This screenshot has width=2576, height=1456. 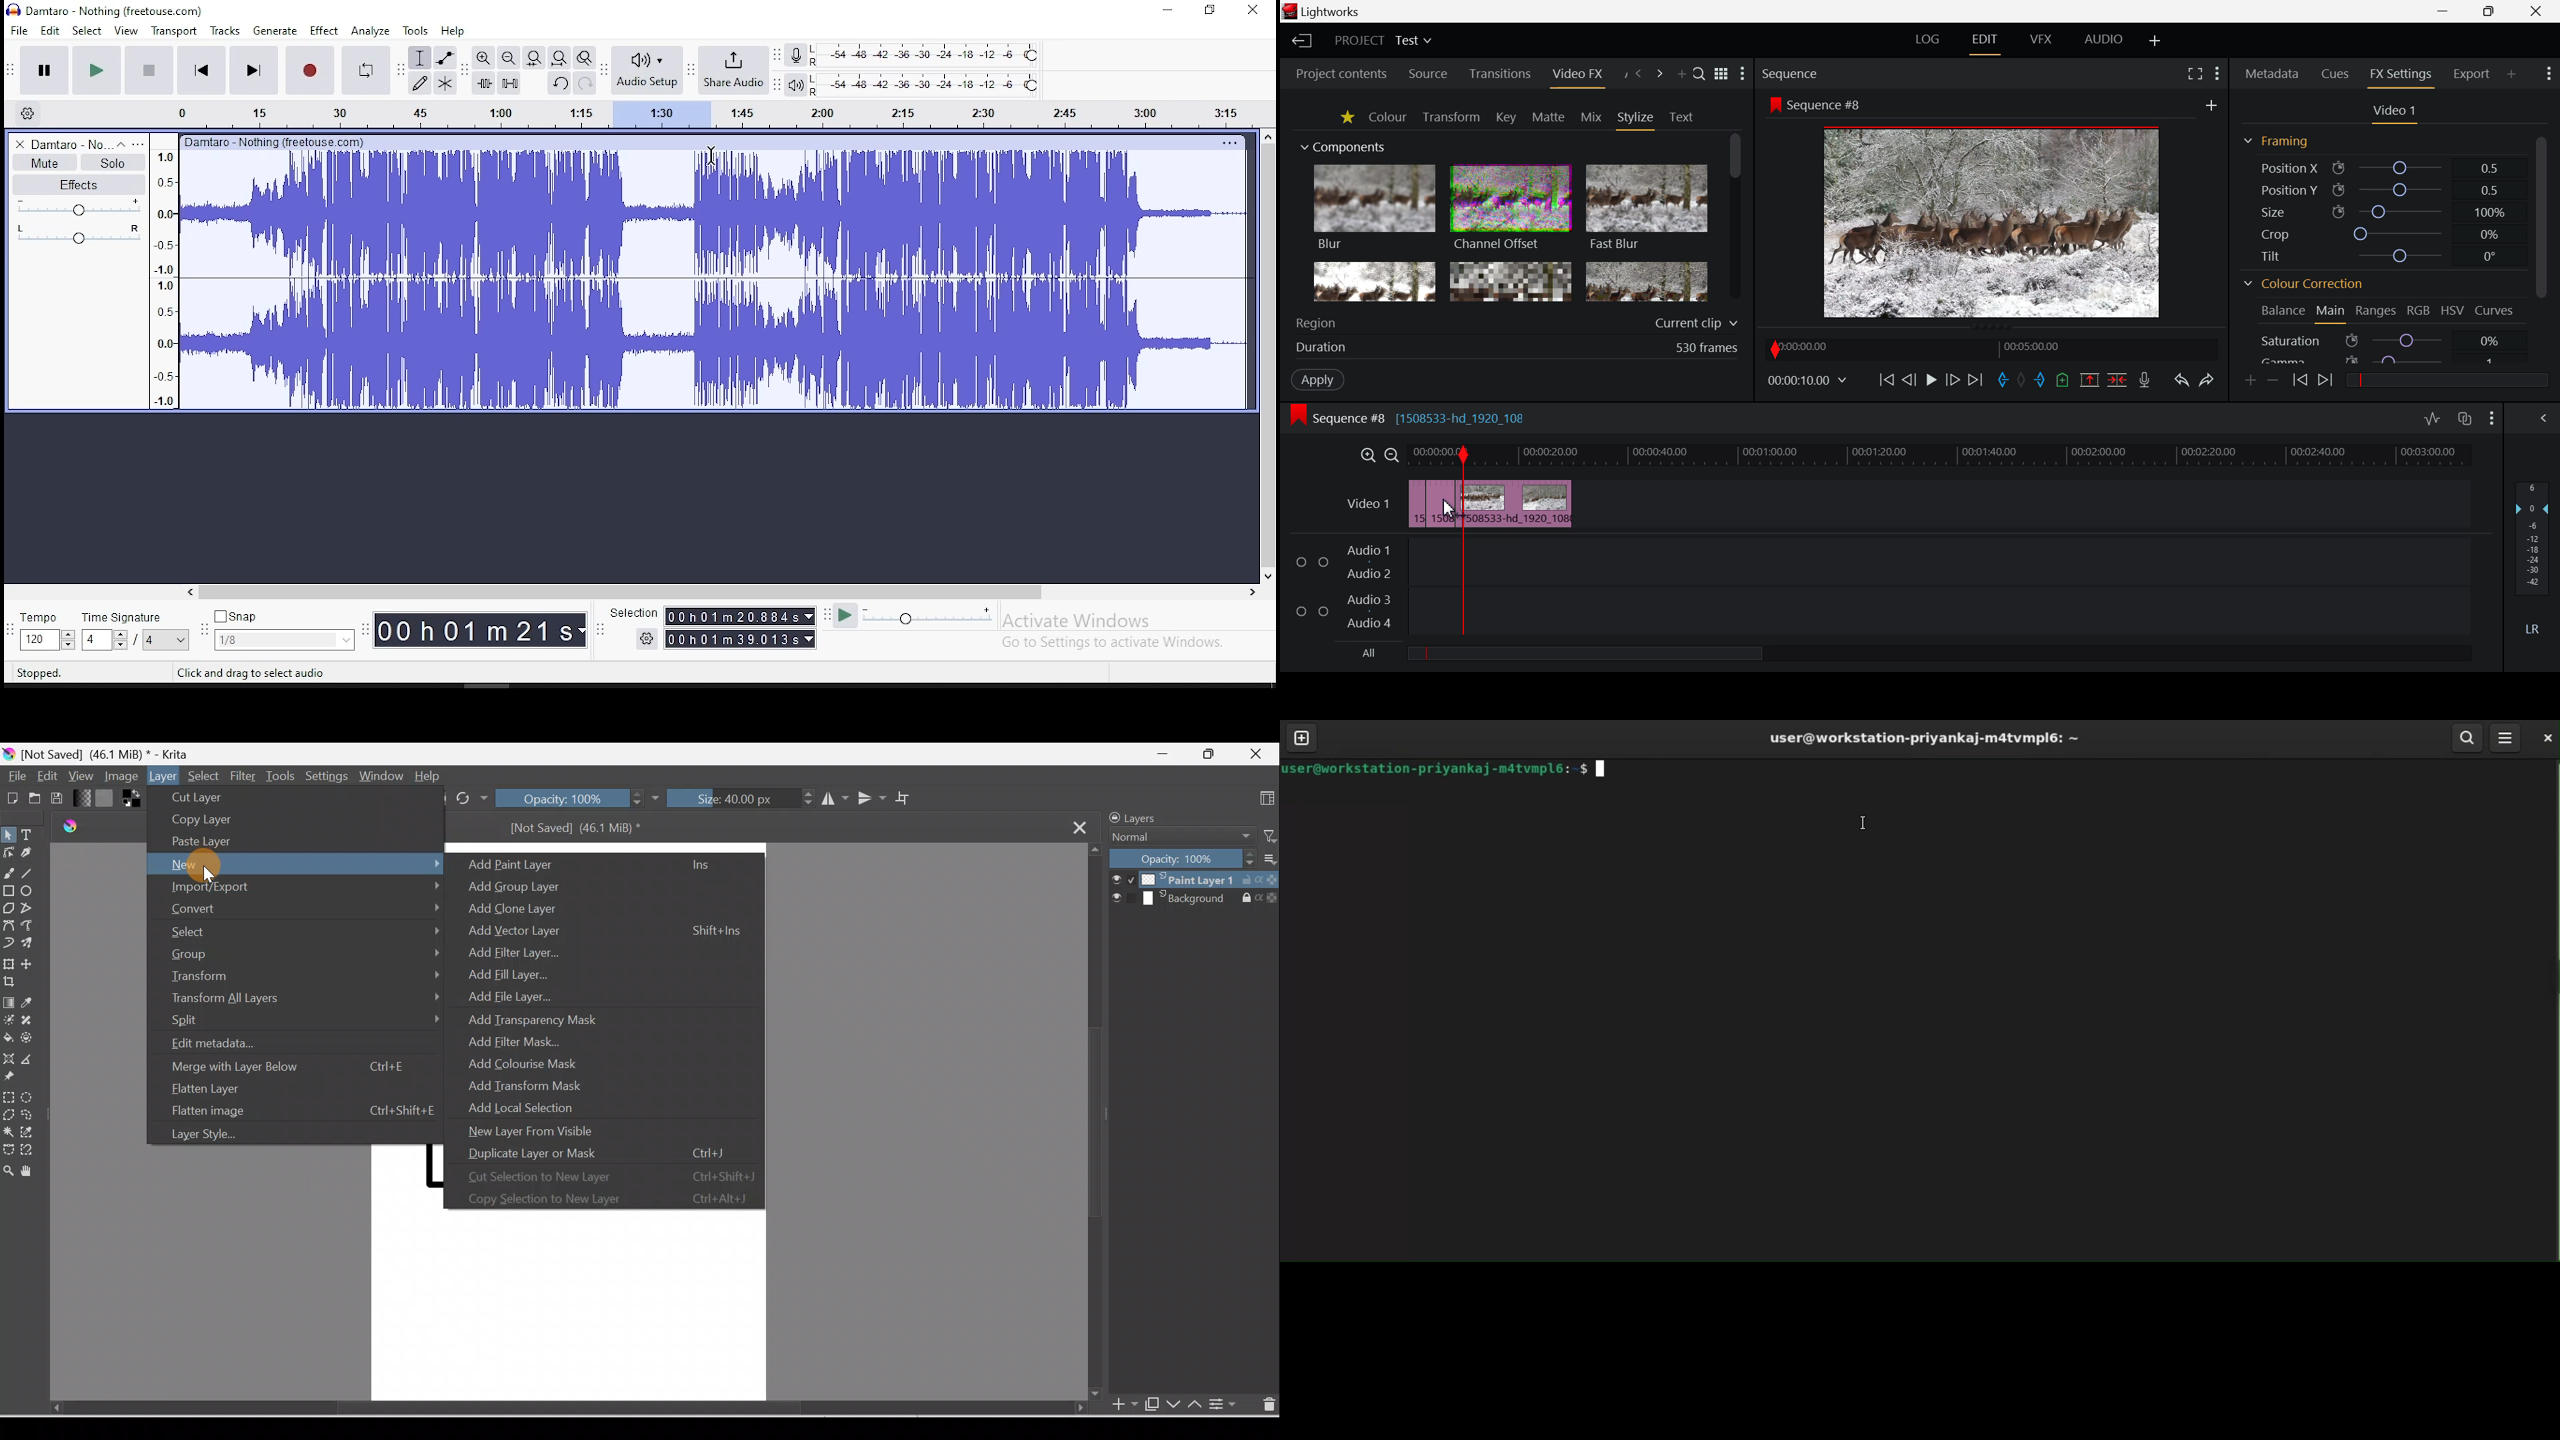 I want to click on Bezier curve tool, so click(x=11, y=926).